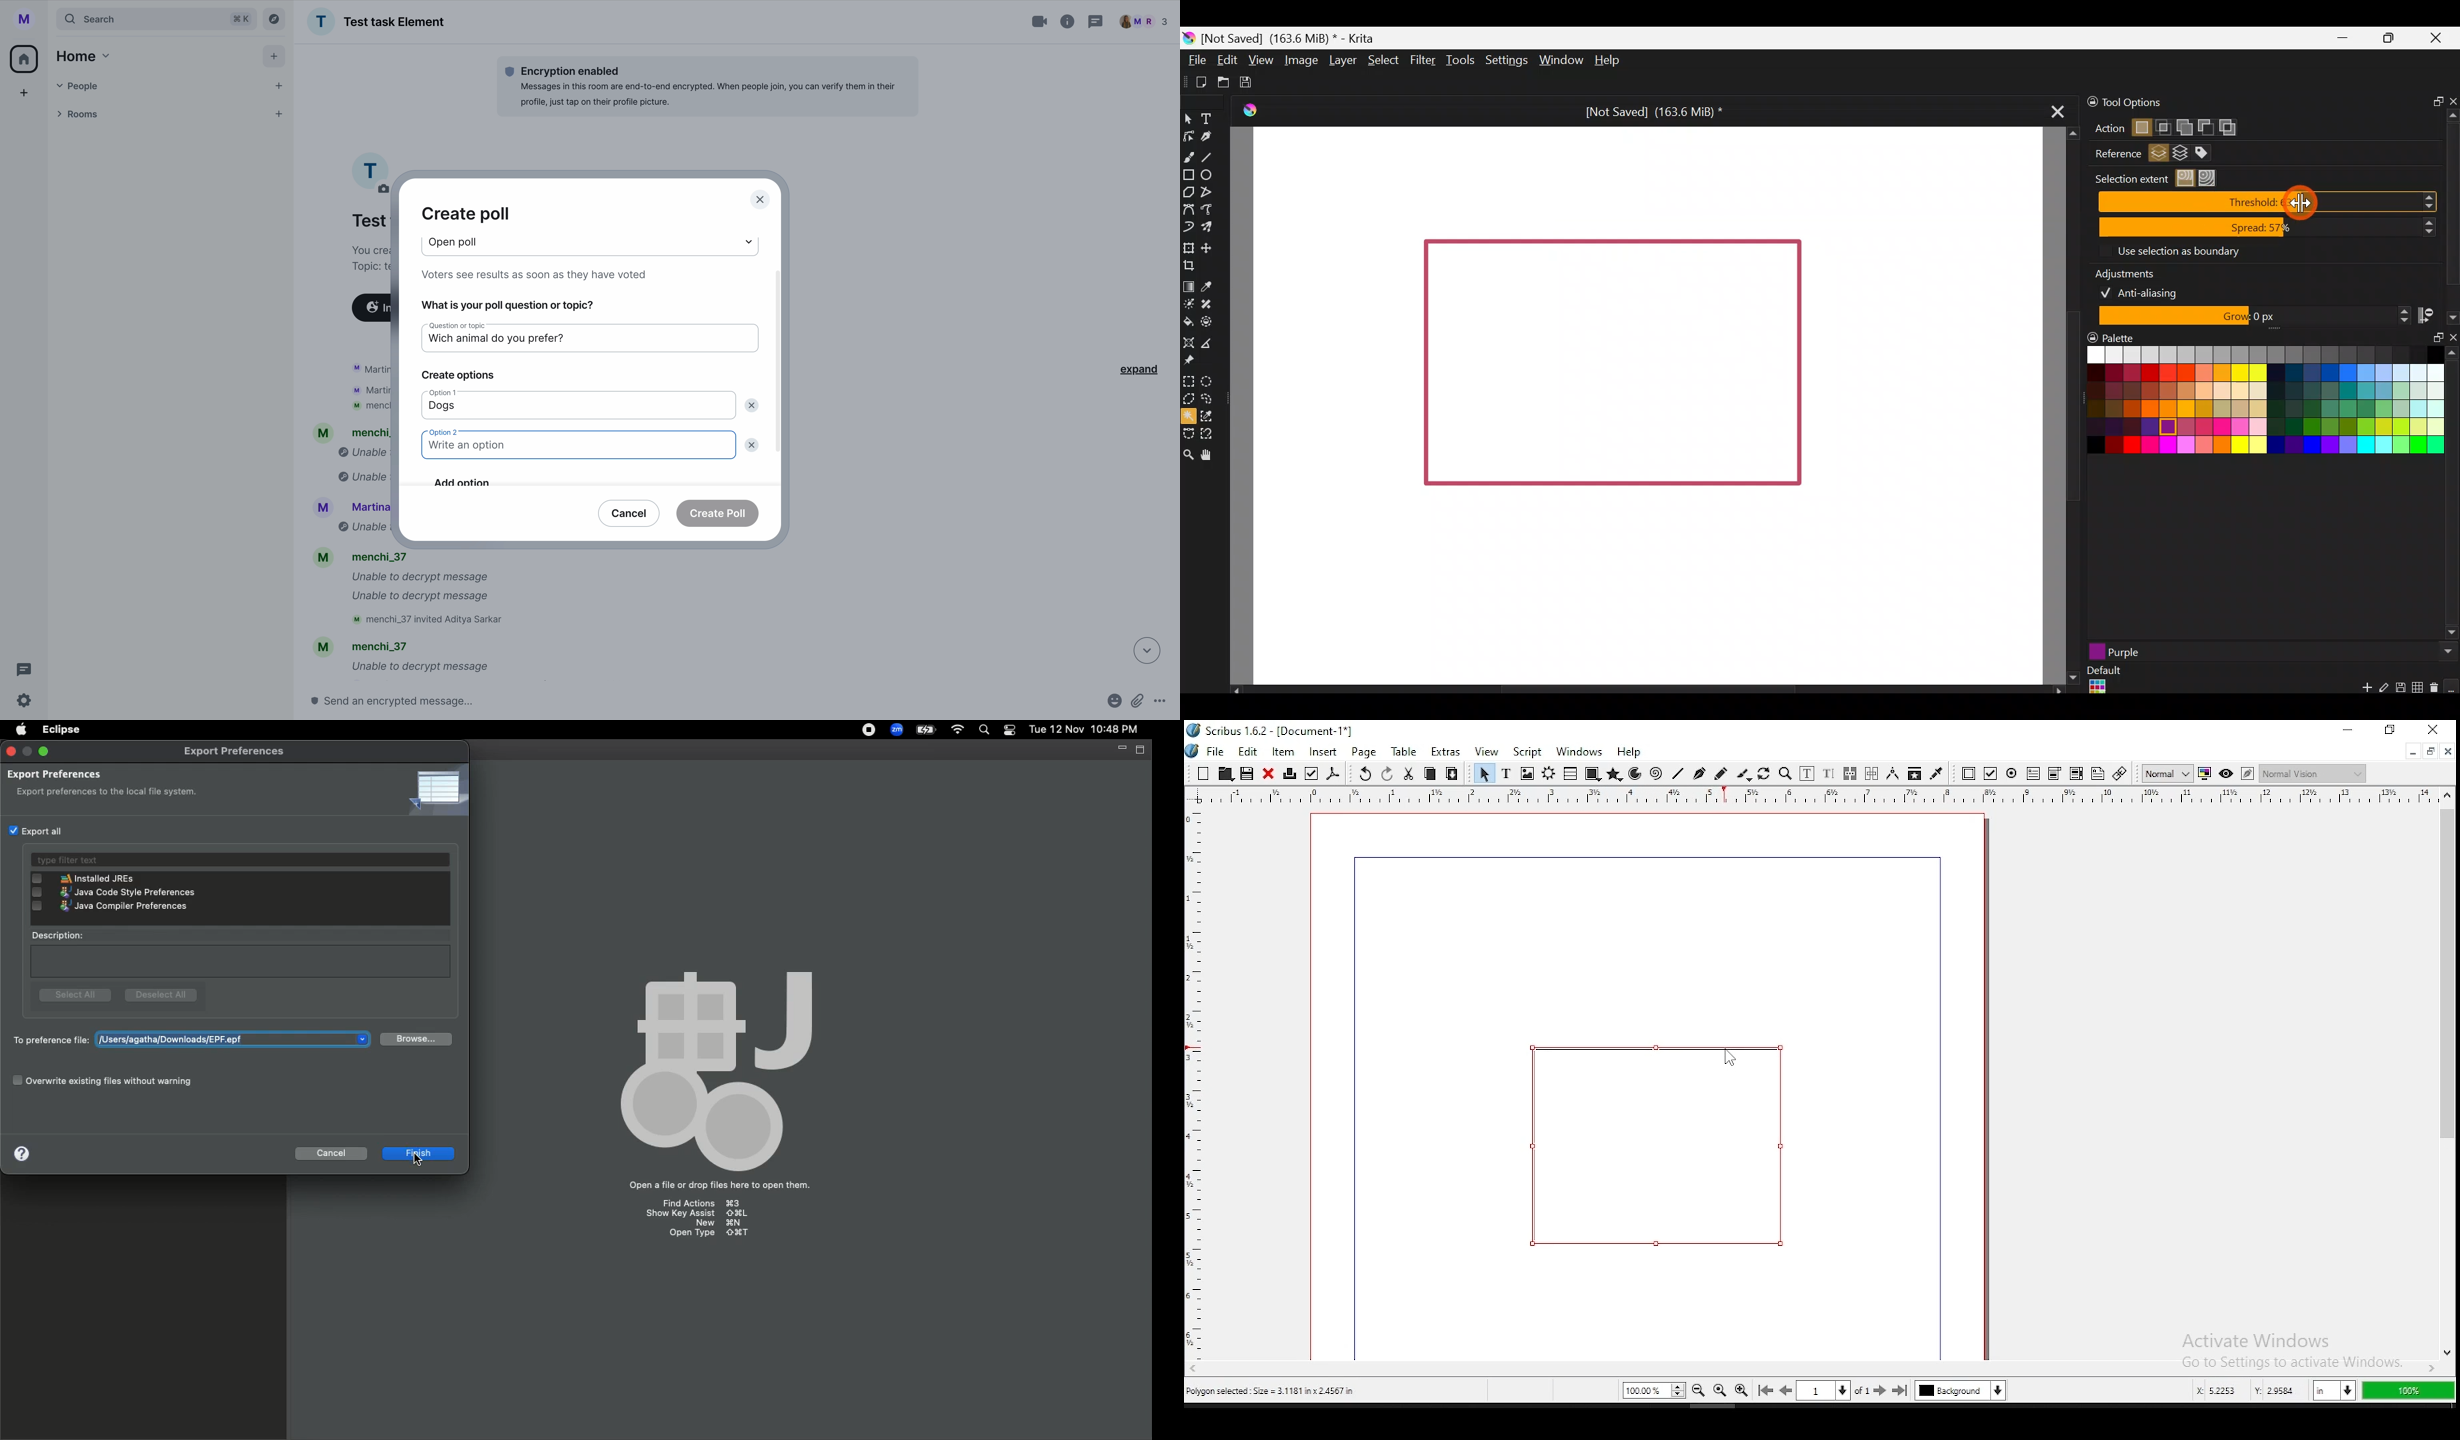  Describe the element at coordinates (1112, 705) in the screenshot. I see `emojis` at that location.